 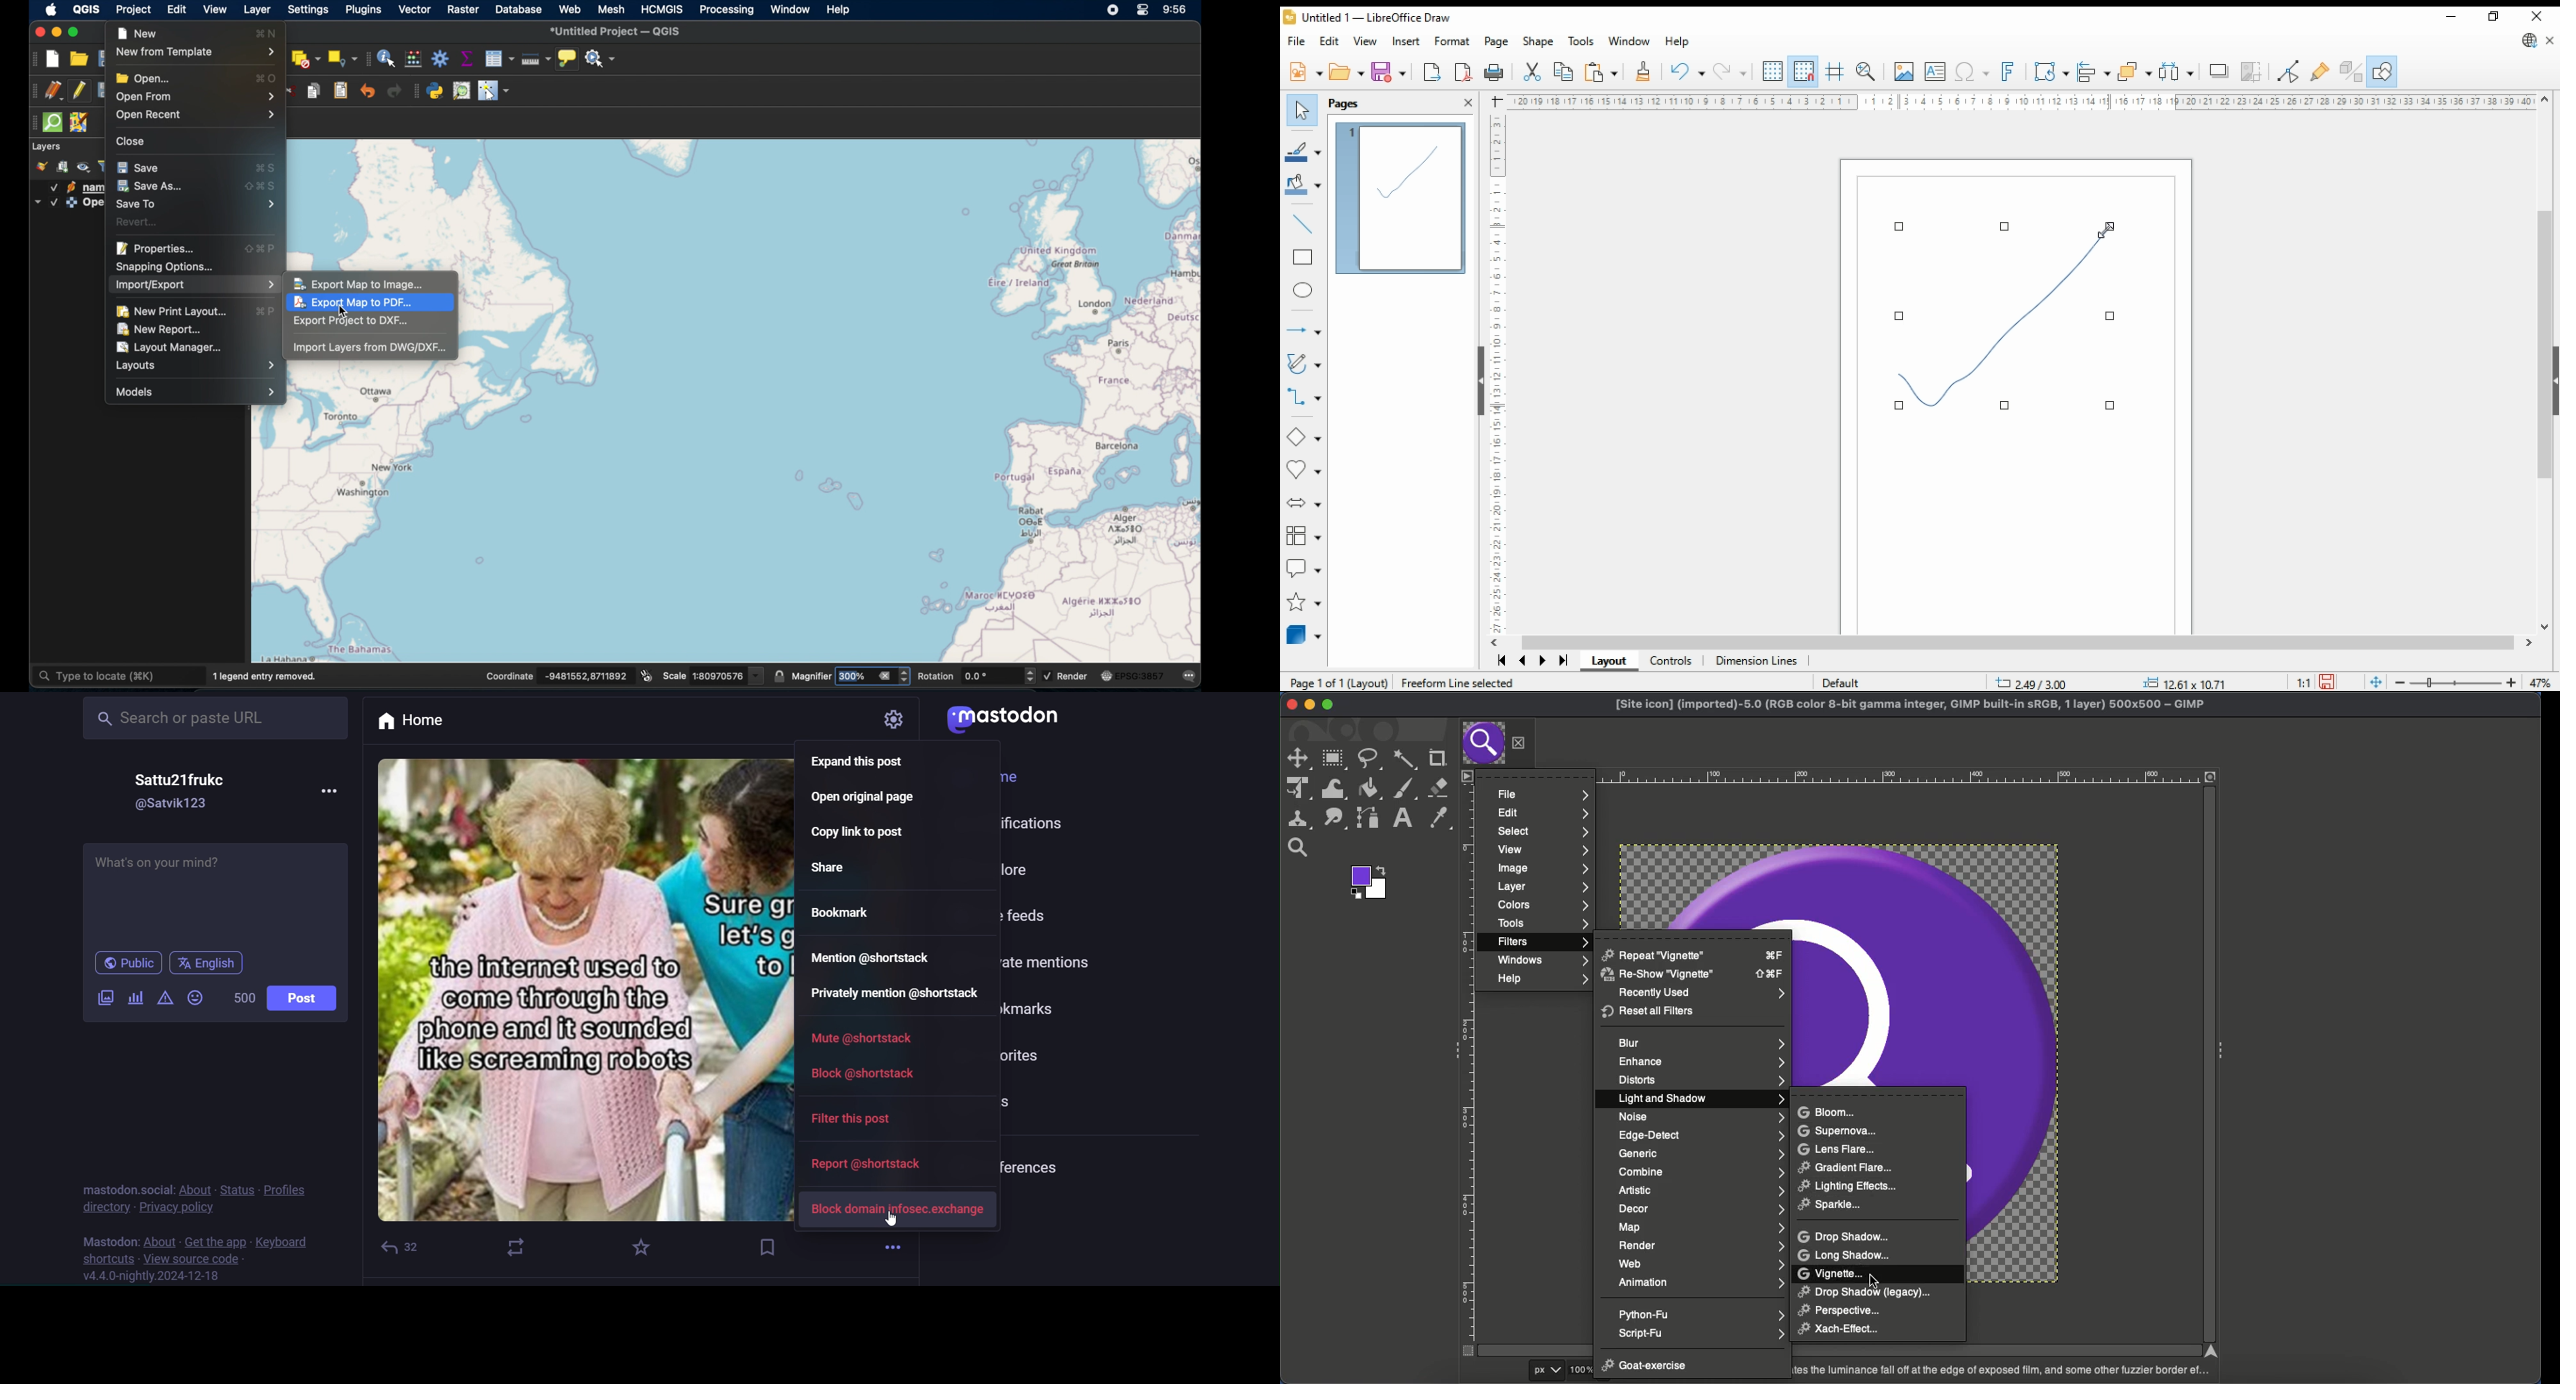 I want to click on pages, so click(x=1348, y=104).